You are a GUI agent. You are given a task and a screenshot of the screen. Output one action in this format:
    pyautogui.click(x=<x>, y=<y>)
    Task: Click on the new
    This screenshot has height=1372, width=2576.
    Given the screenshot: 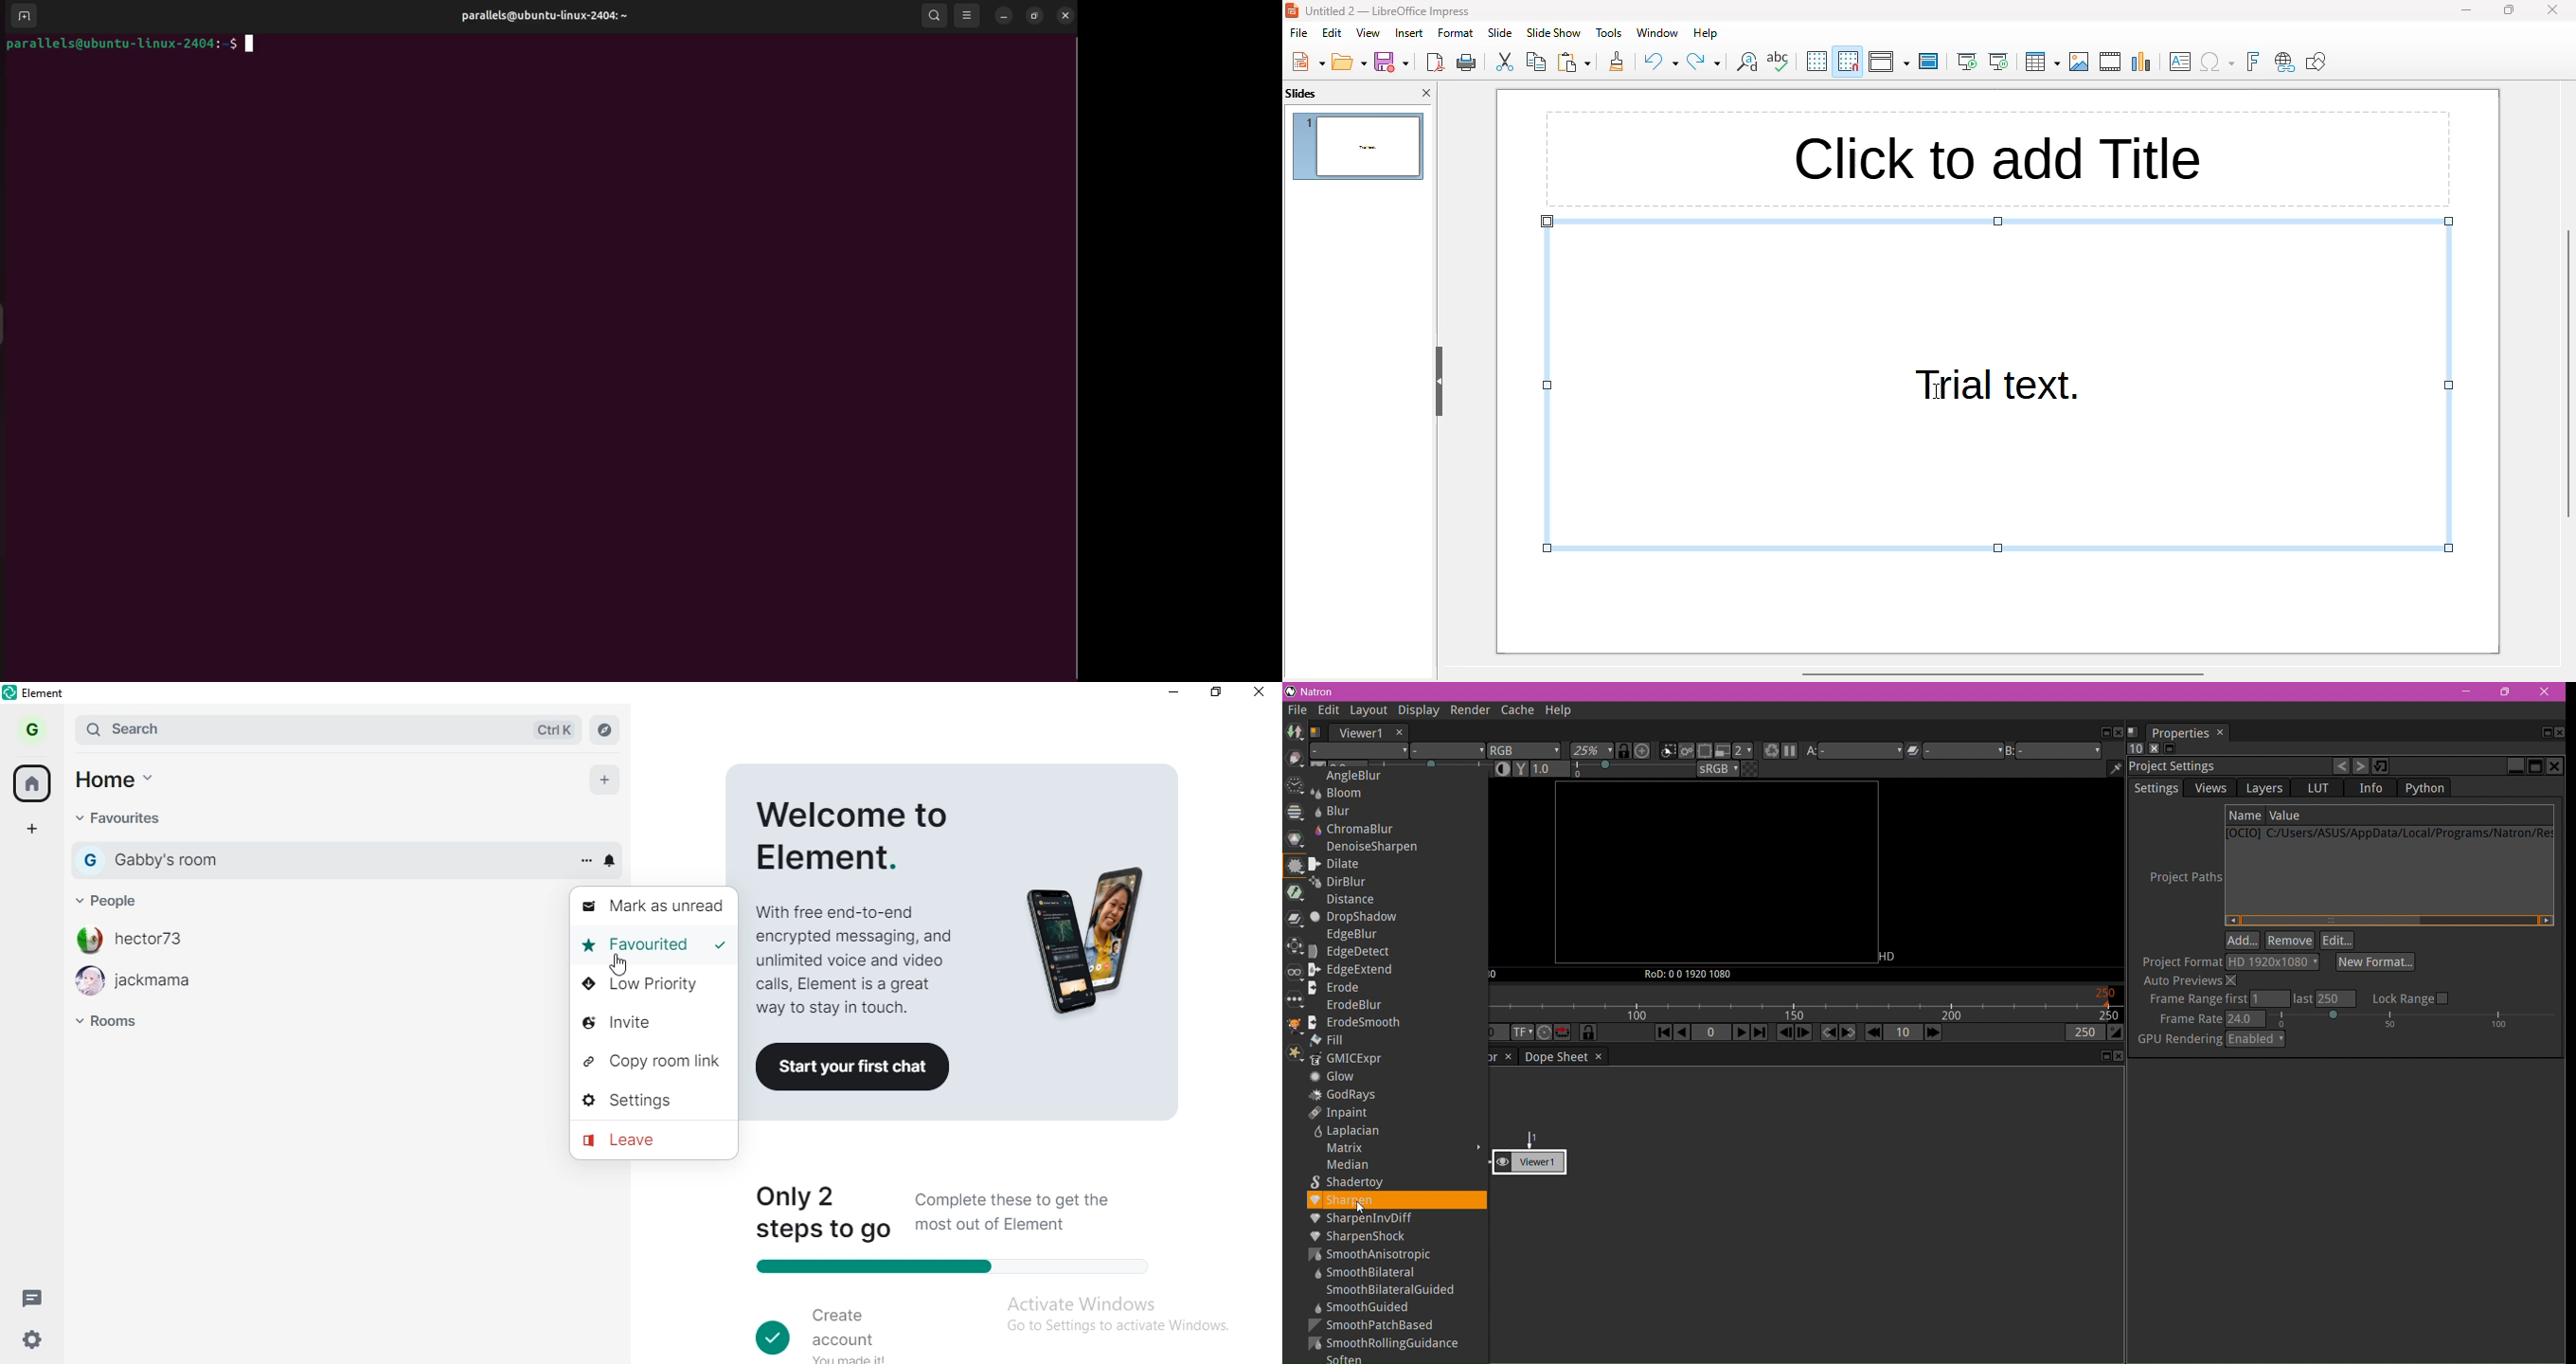 What is the action you would take?
    pyautogui.click(x=1307, y=61)
    